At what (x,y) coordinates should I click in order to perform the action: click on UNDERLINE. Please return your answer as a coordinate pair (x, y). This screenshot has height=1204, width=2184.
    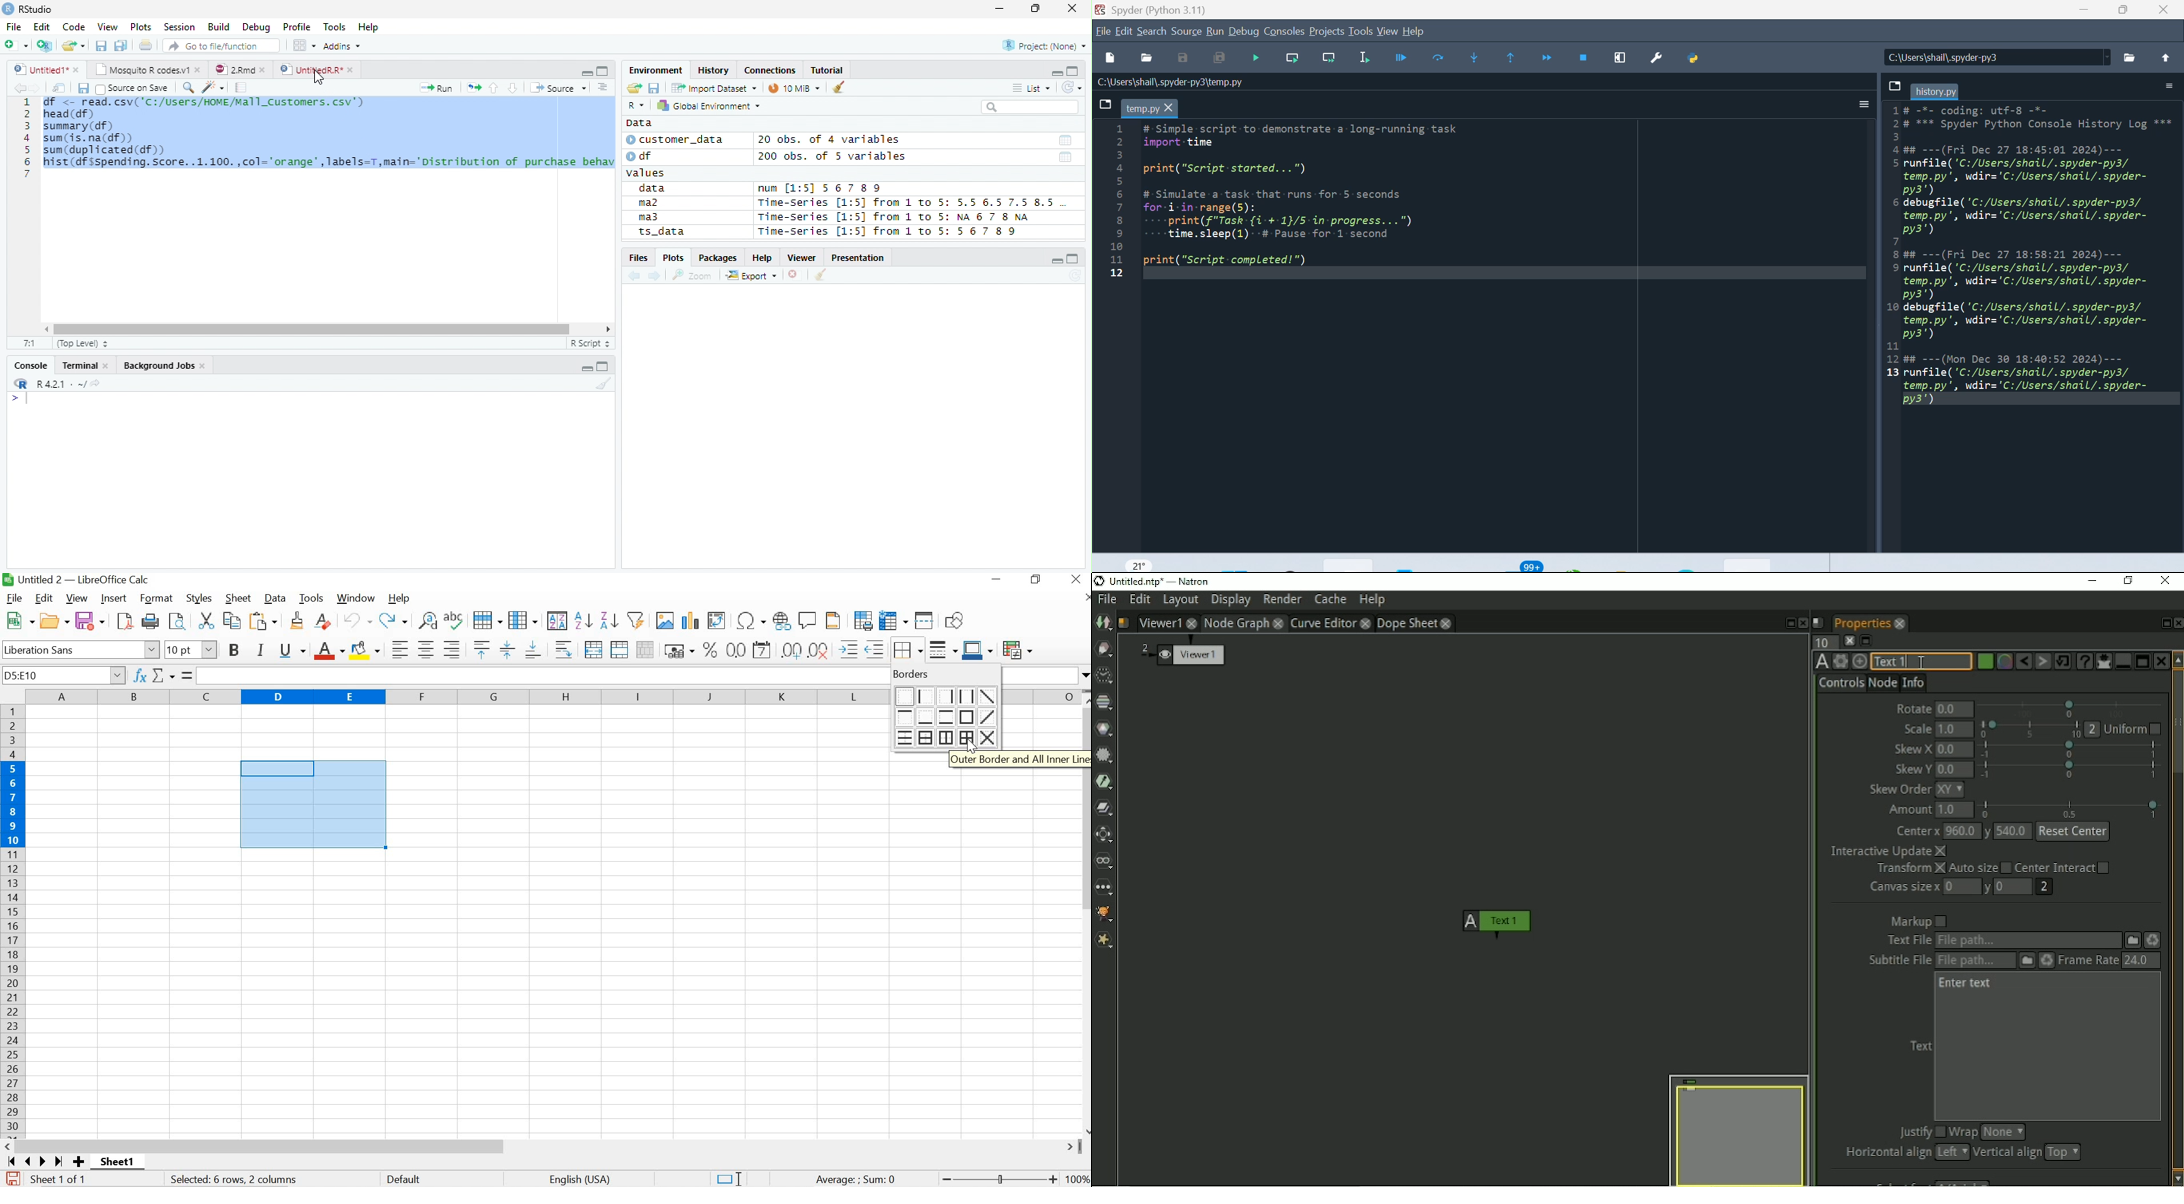
    Looking at the image, I should click on (292, 651).